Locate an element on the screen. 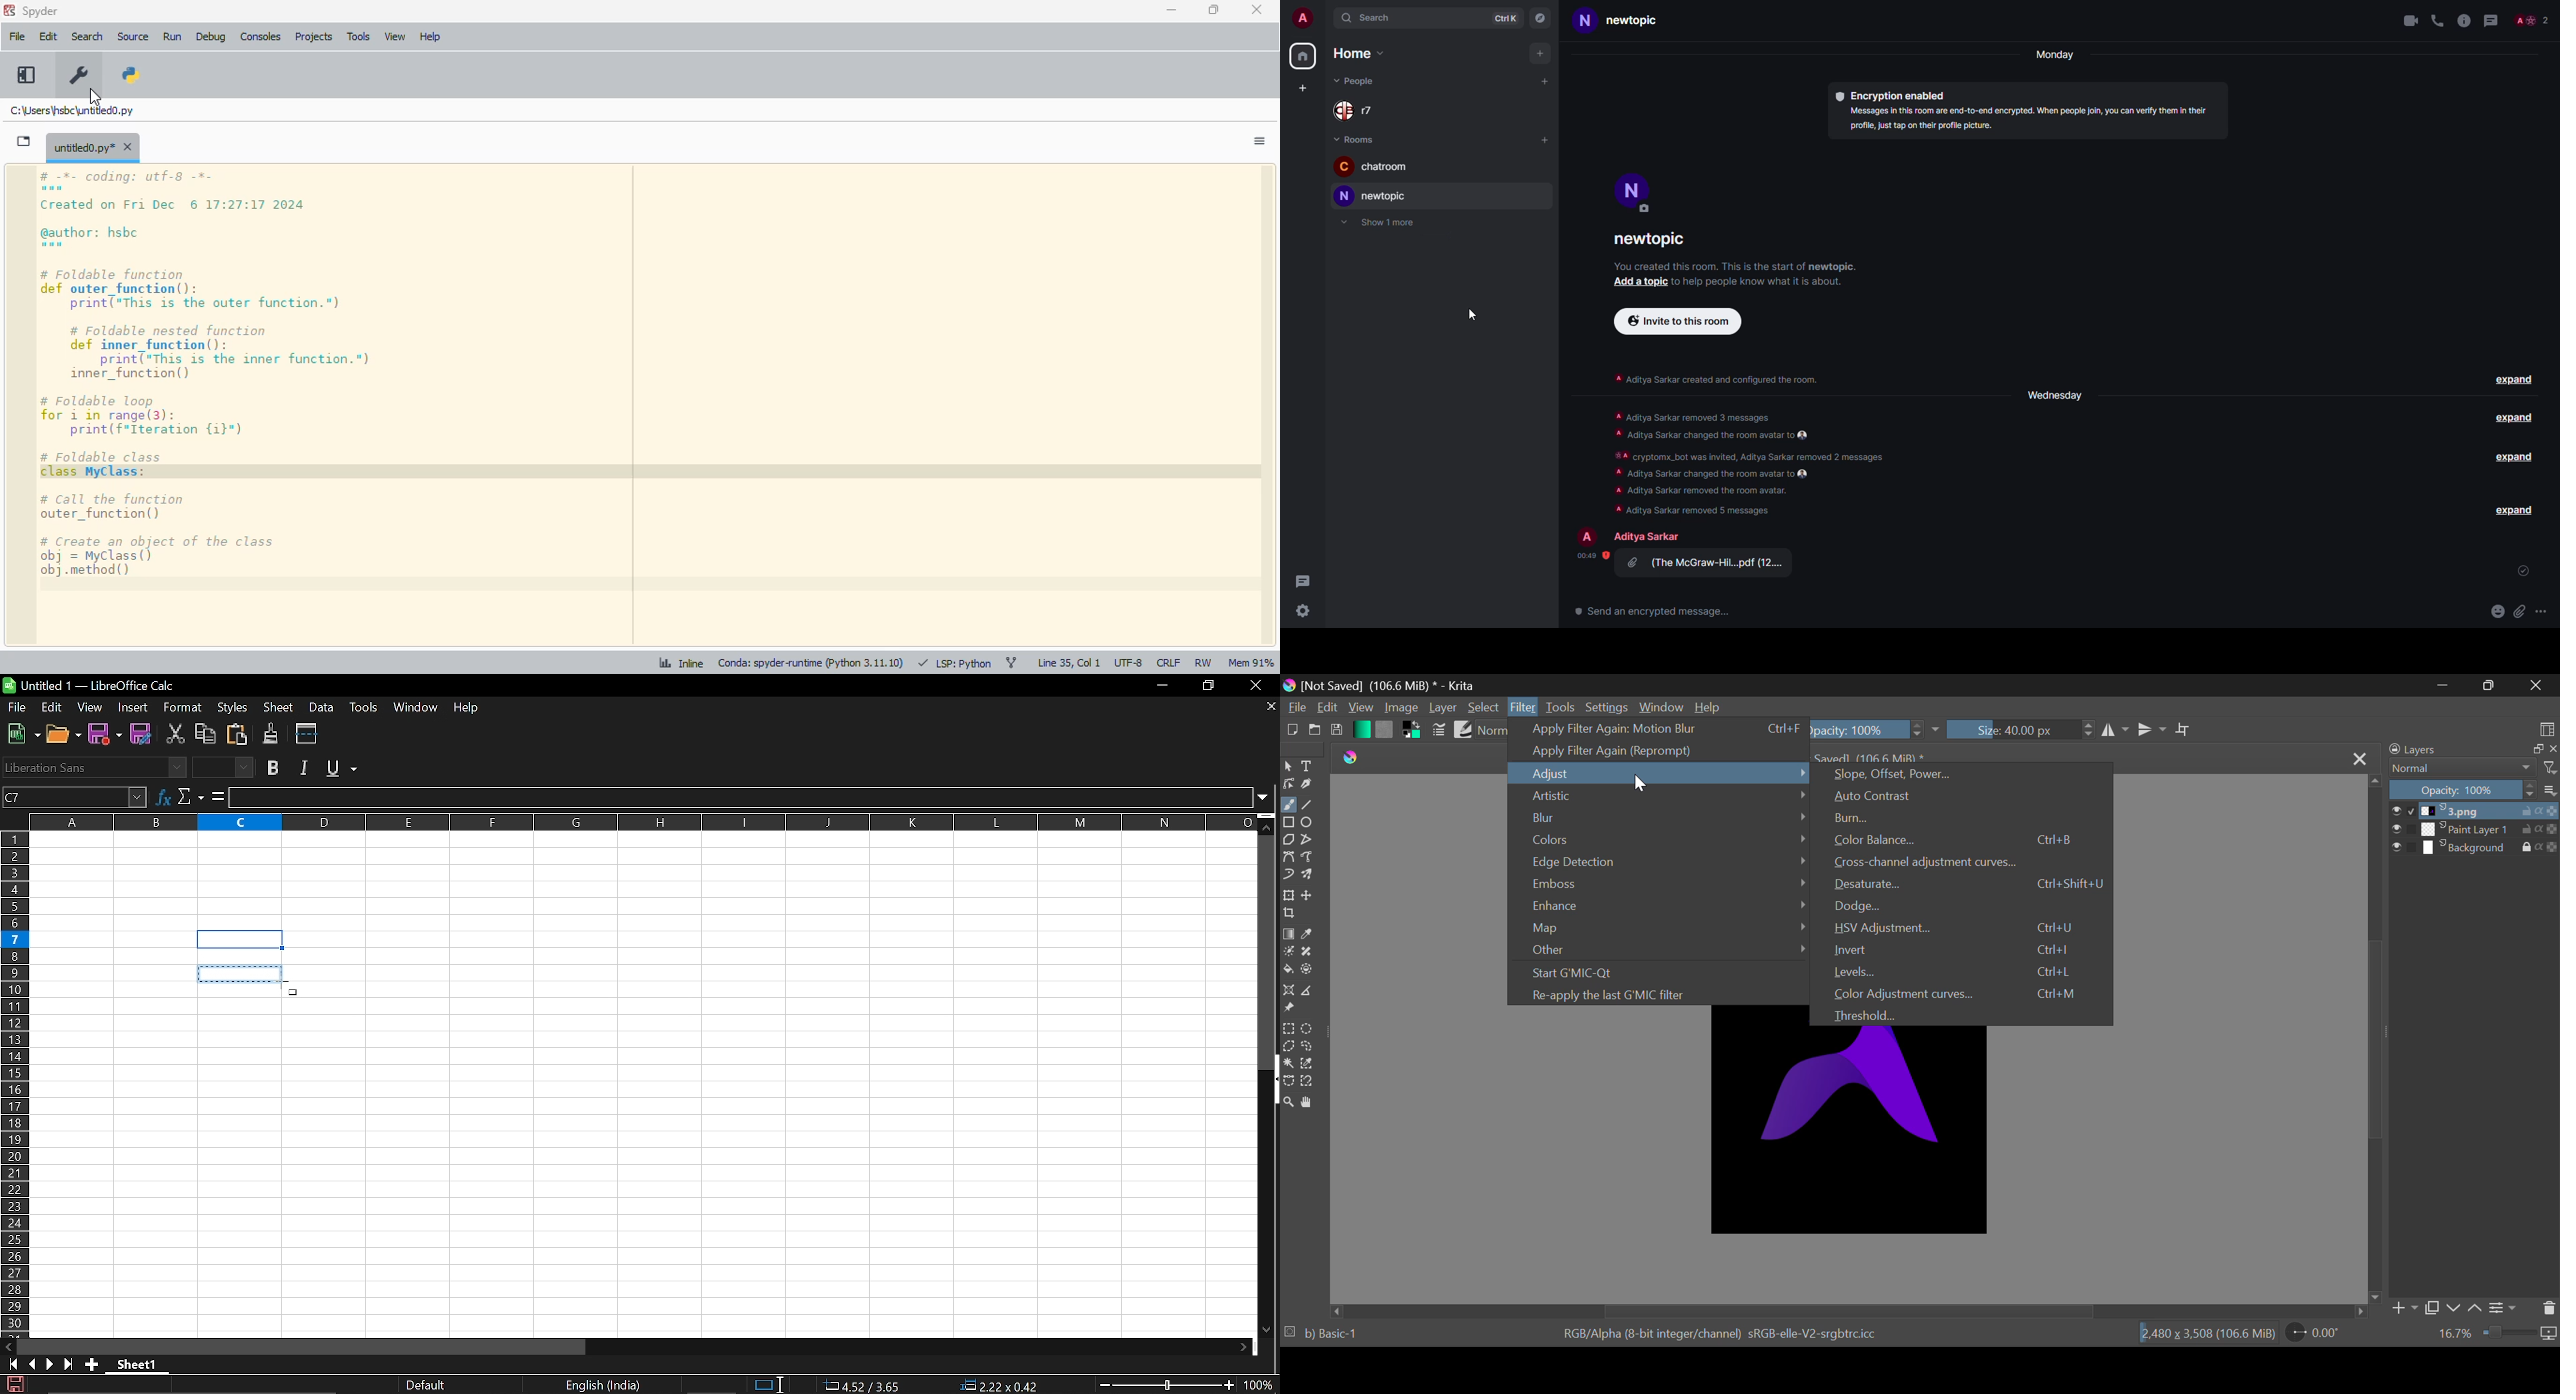 This screenshot has height=1400, width=2576. Fillable cells is located at coordinates (776, 1131).